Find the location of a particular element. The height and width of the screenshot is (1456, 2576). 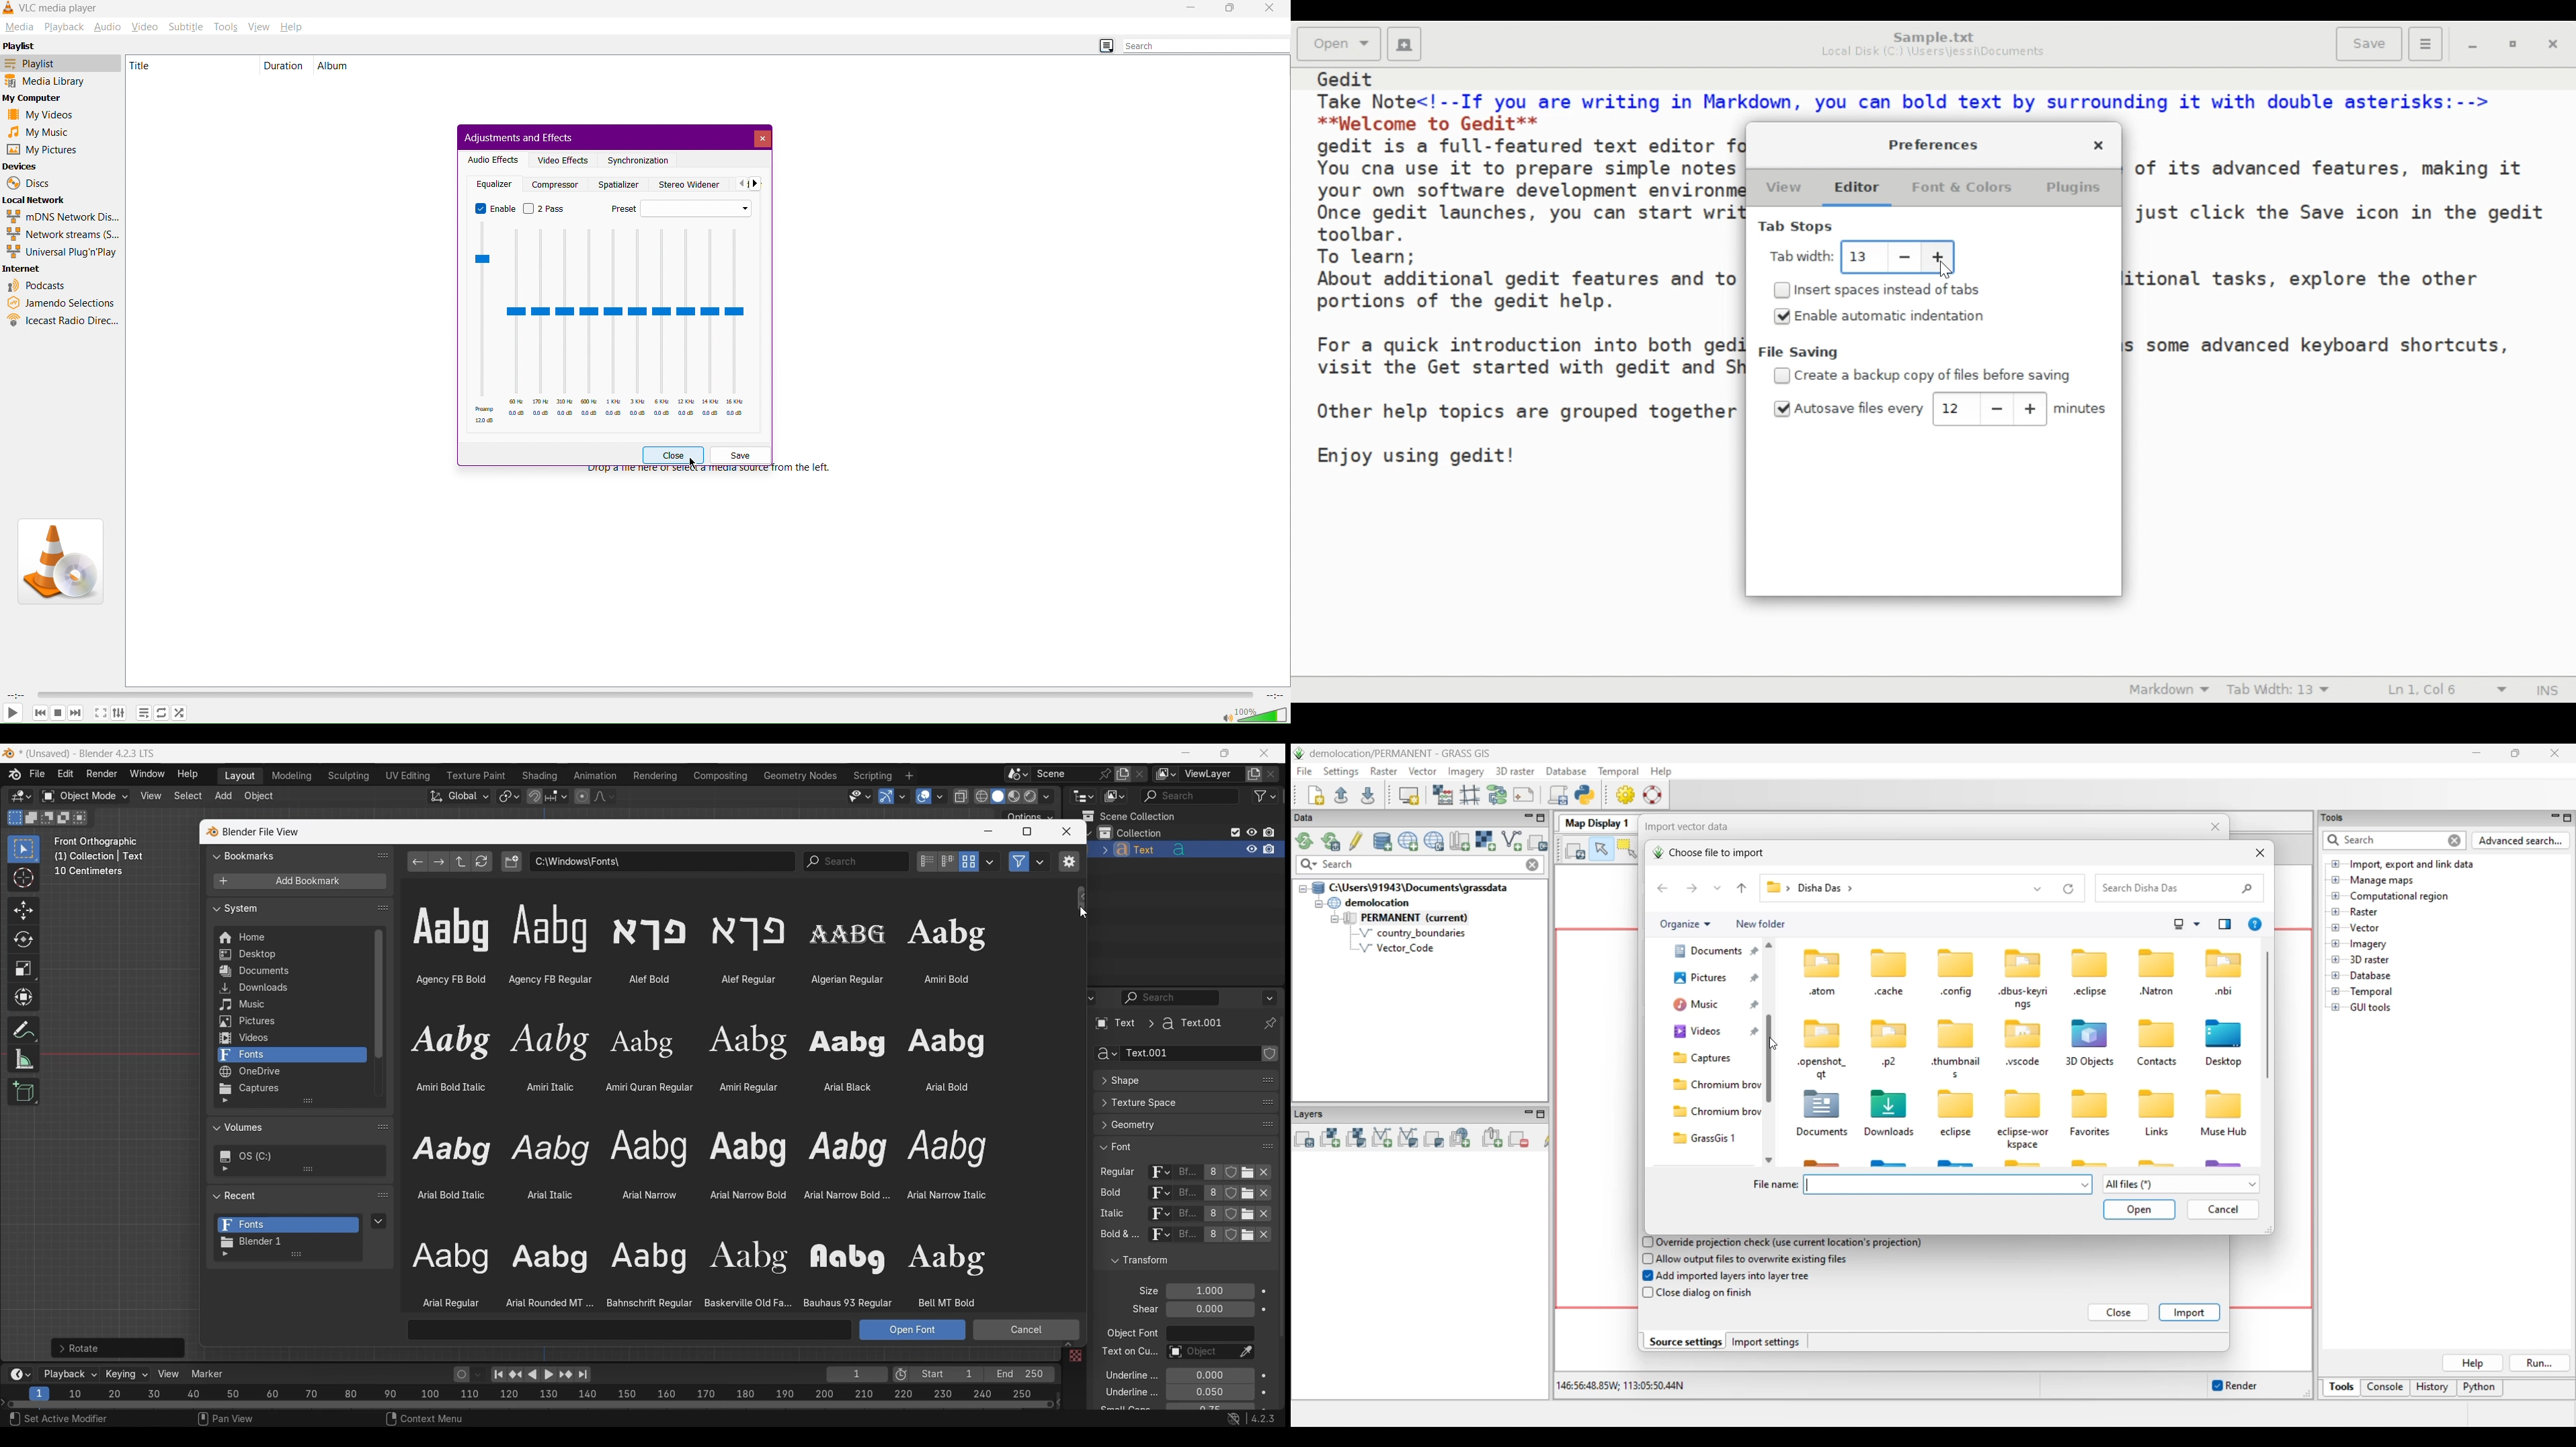

Fonts & Colors is located at coordinates (1964, 189).